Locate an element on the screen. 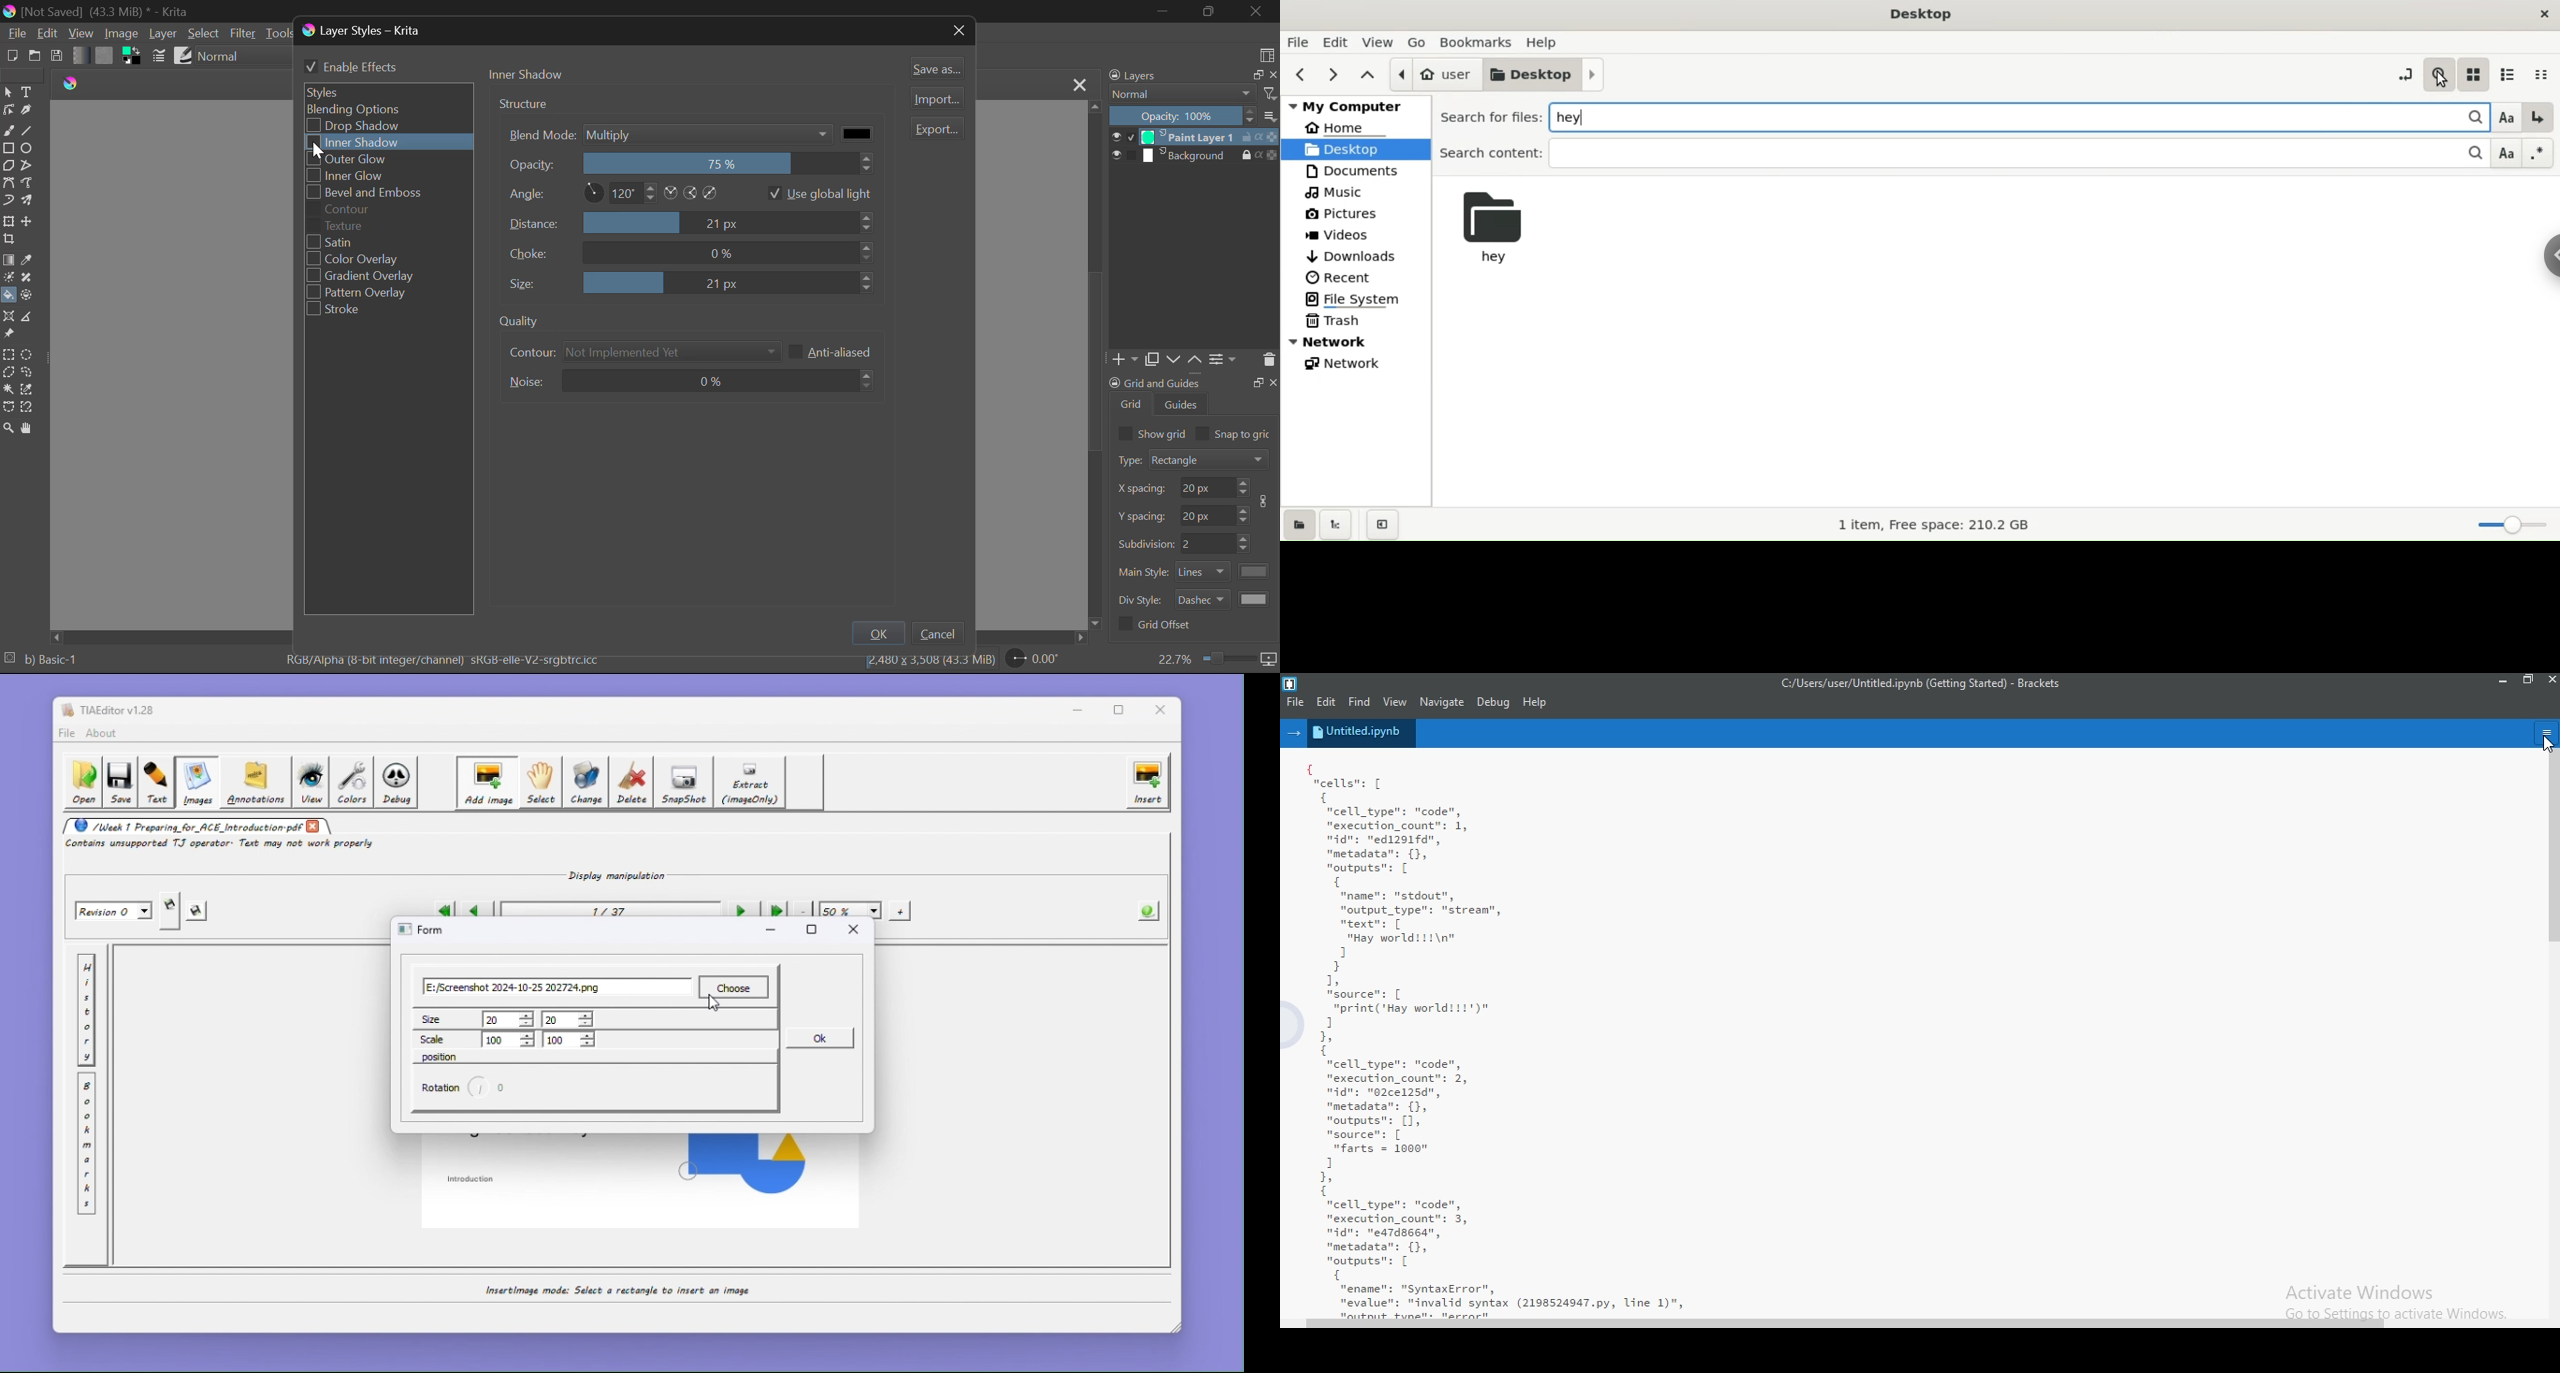 This screenshot has height=1400, width=2576. Select is located at coordinates (204, 33).